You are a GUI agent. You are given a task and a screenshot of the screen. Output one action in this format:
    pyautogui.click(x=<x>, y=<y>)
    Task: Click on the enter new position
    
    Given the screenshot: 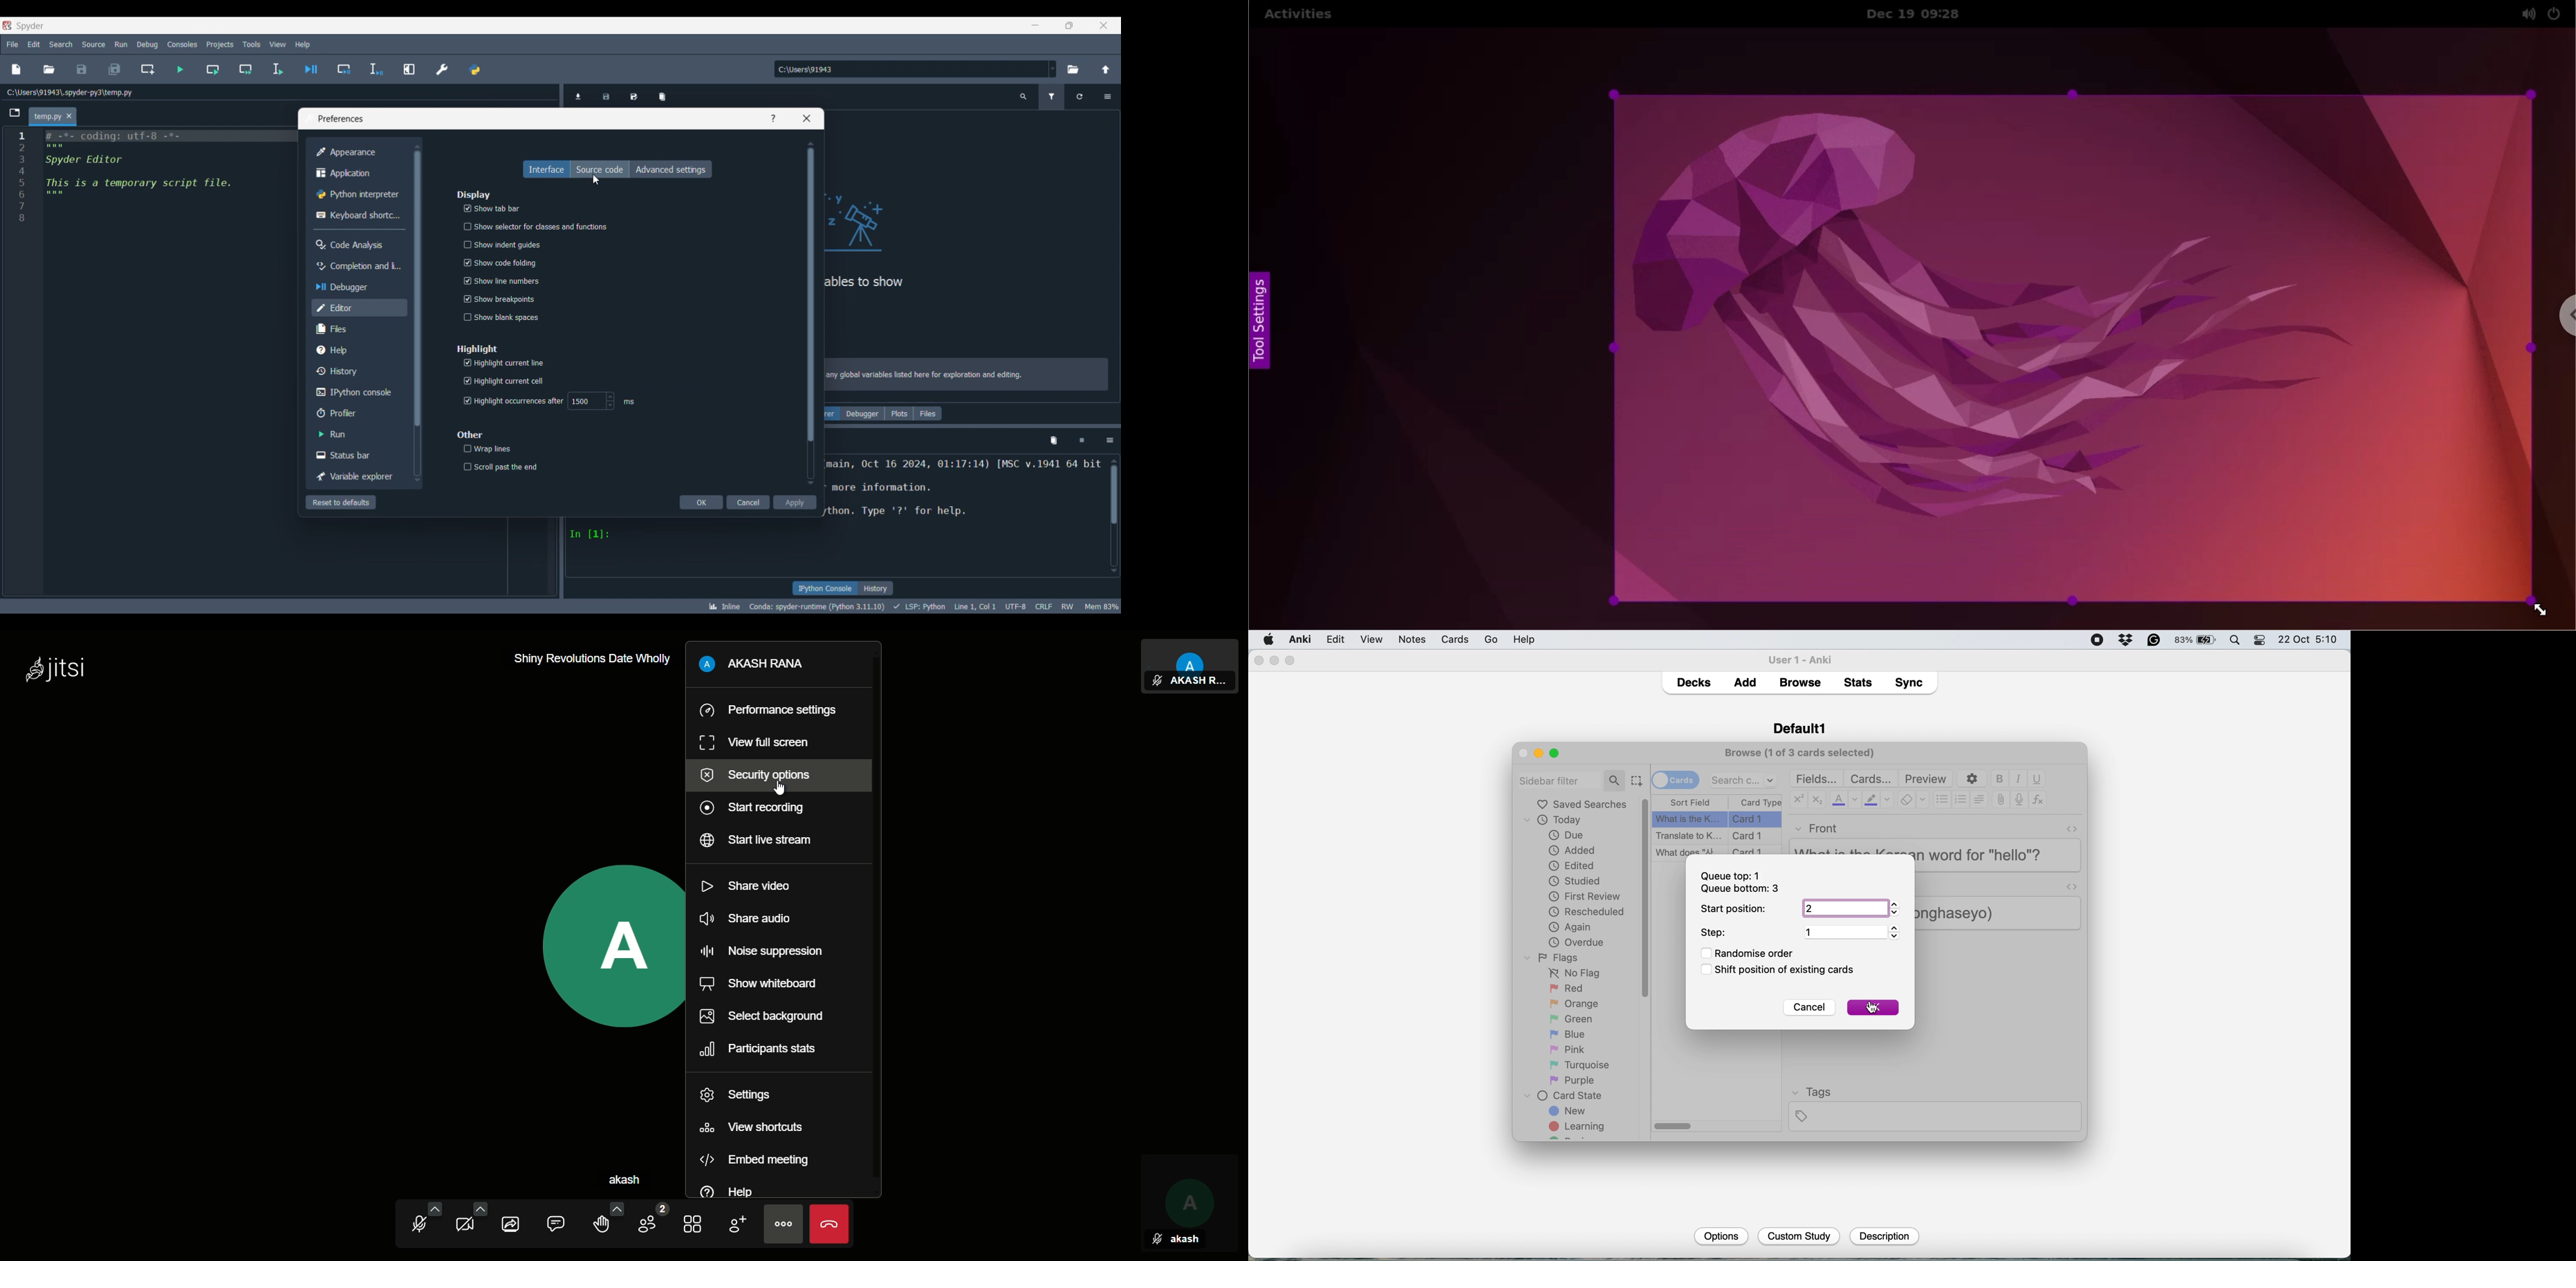 What is the action you would take?
    pyautogui.click(x=1848, y=909)
    